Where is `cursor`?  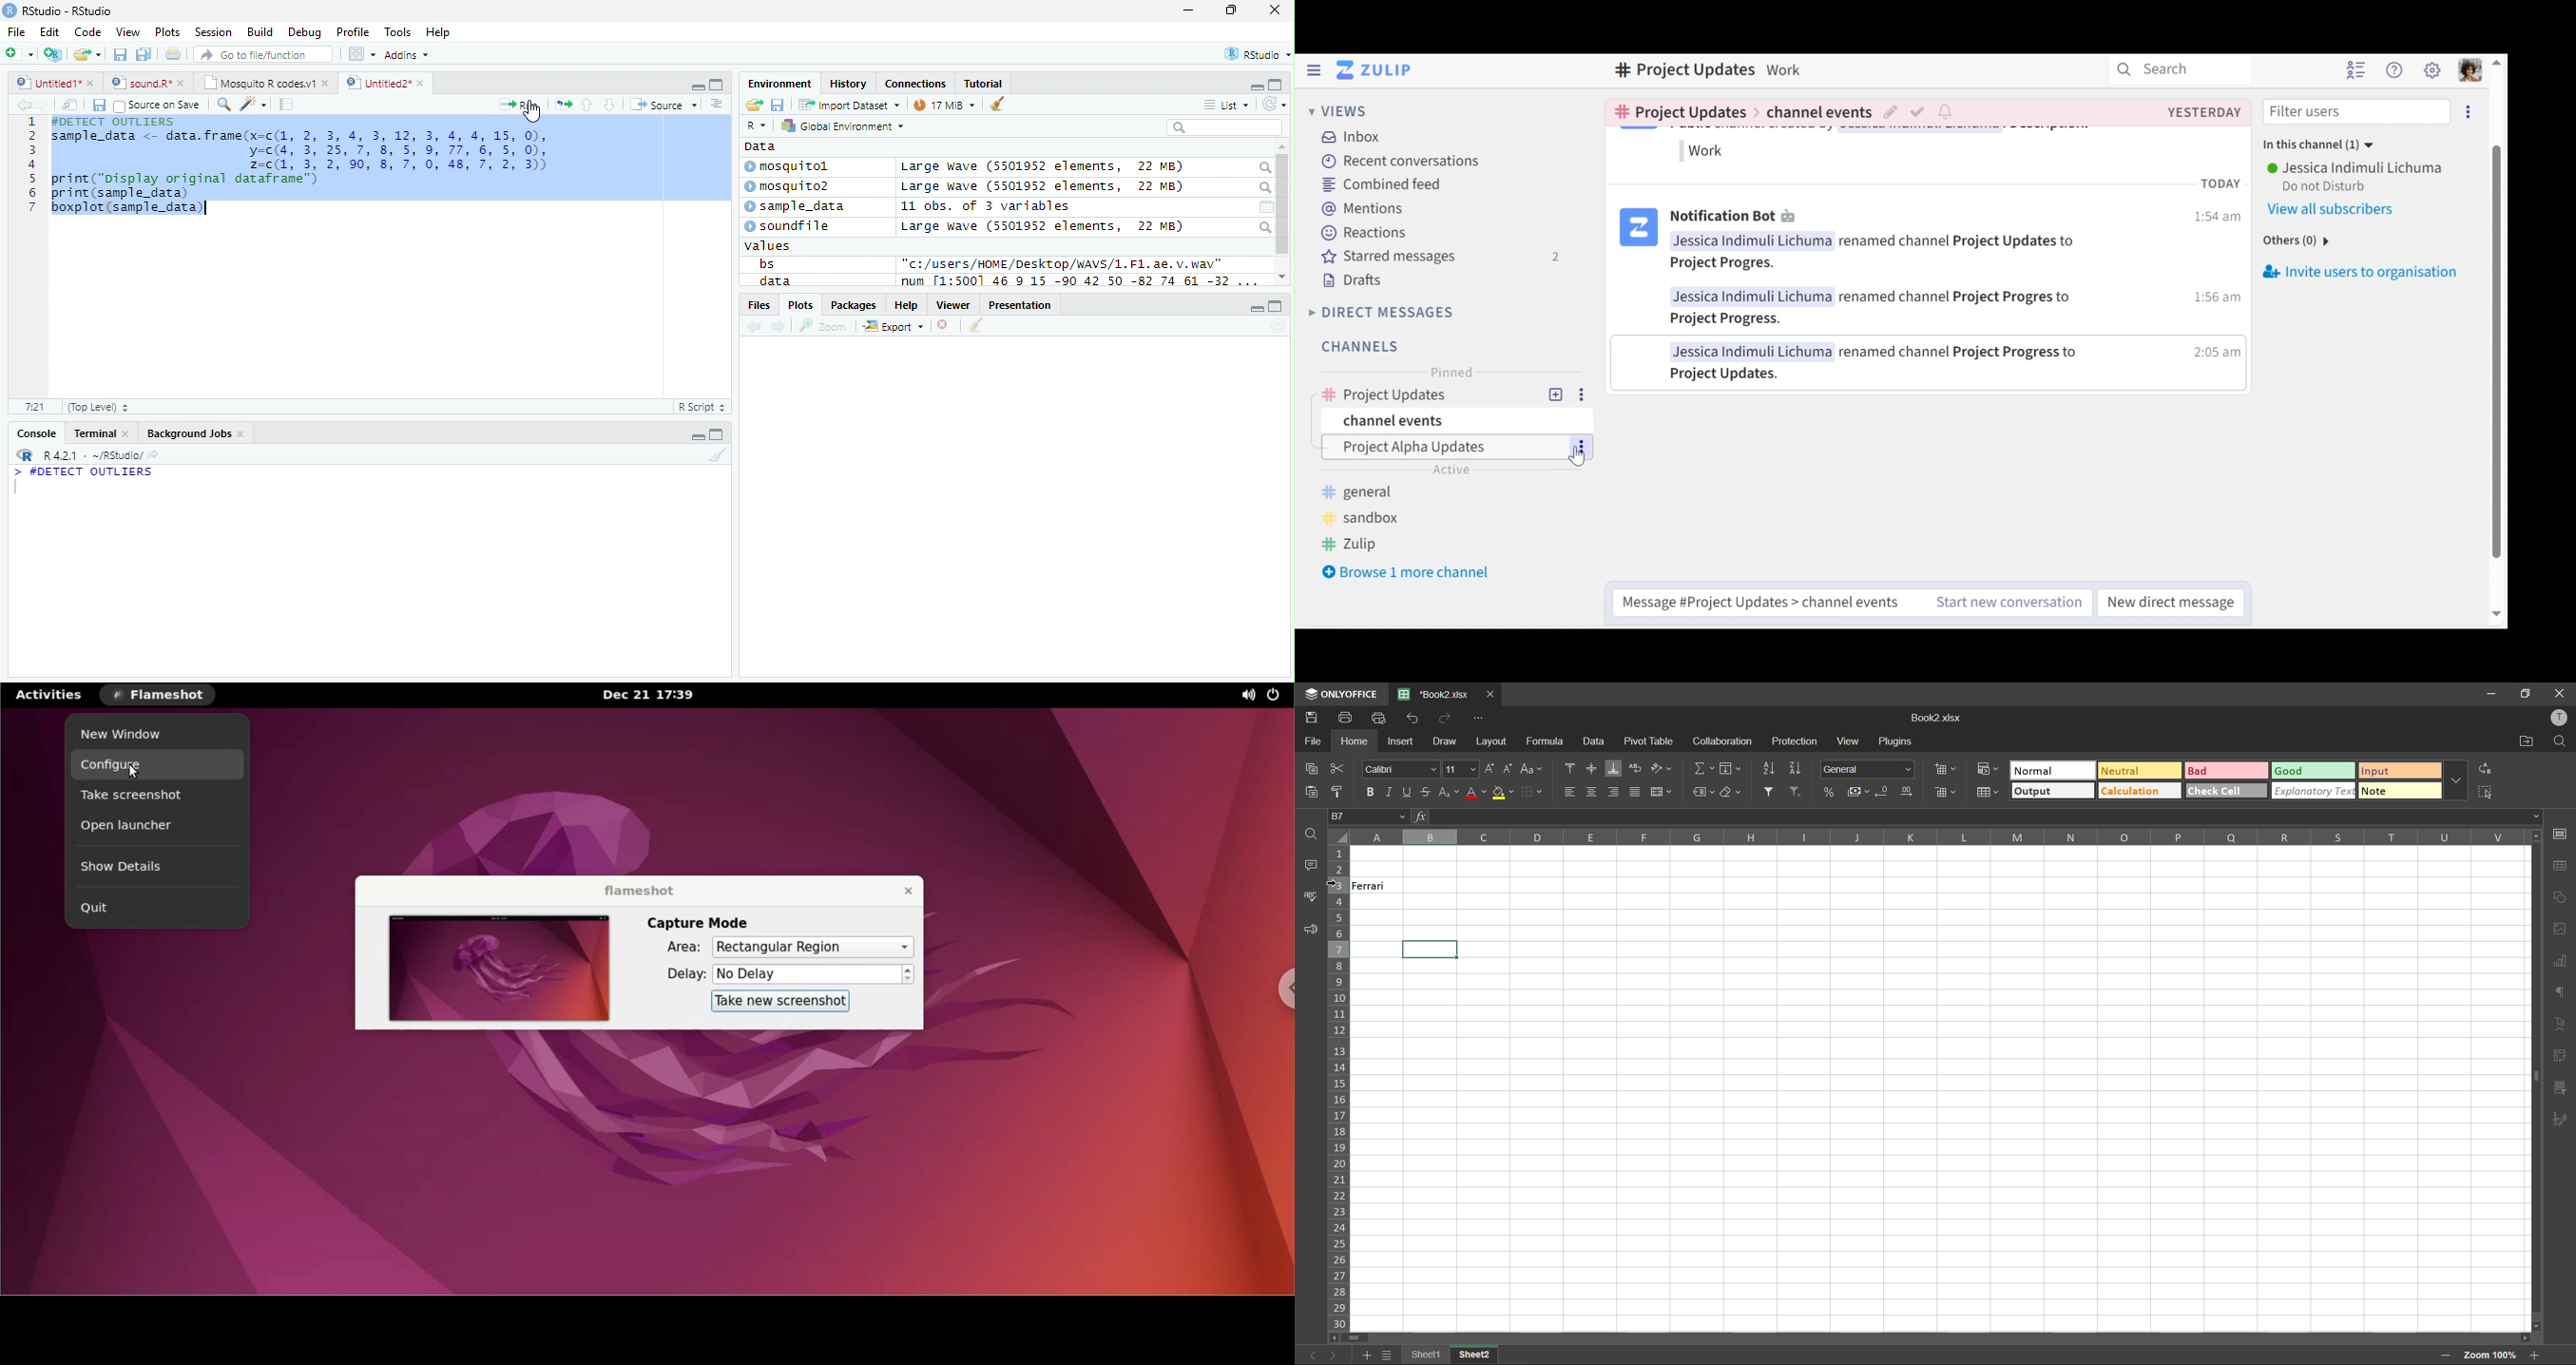
cursor is located at coordinates (136, 769).